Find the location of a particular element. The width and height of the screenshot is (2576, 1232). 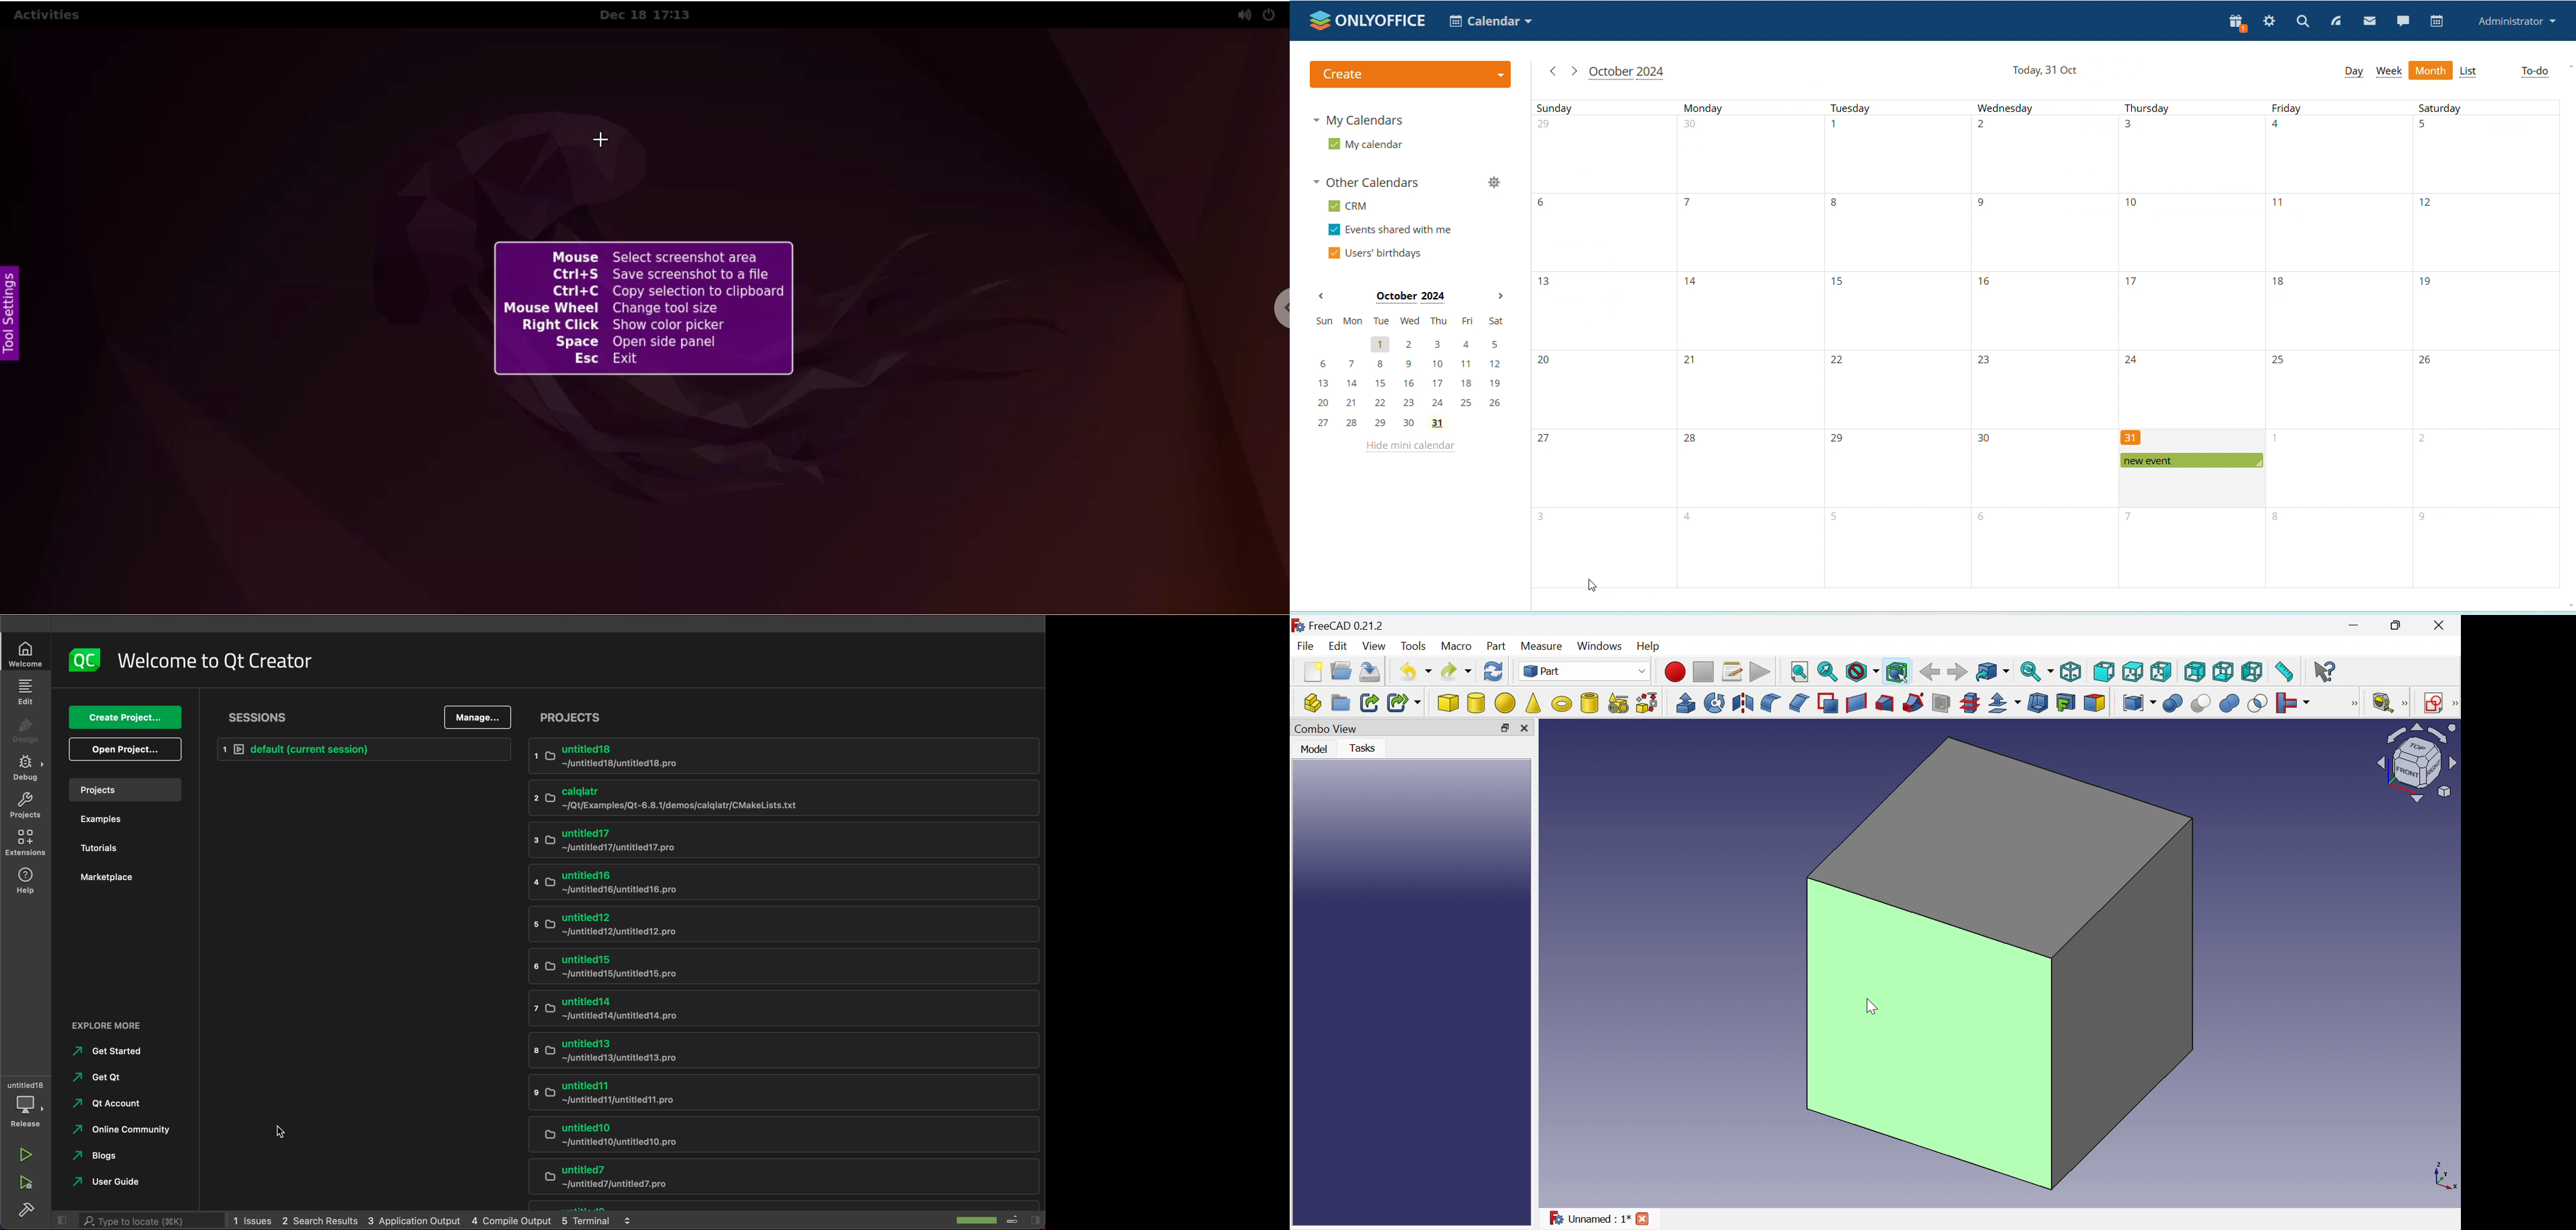

Current session is located at coordinates (366, 749).